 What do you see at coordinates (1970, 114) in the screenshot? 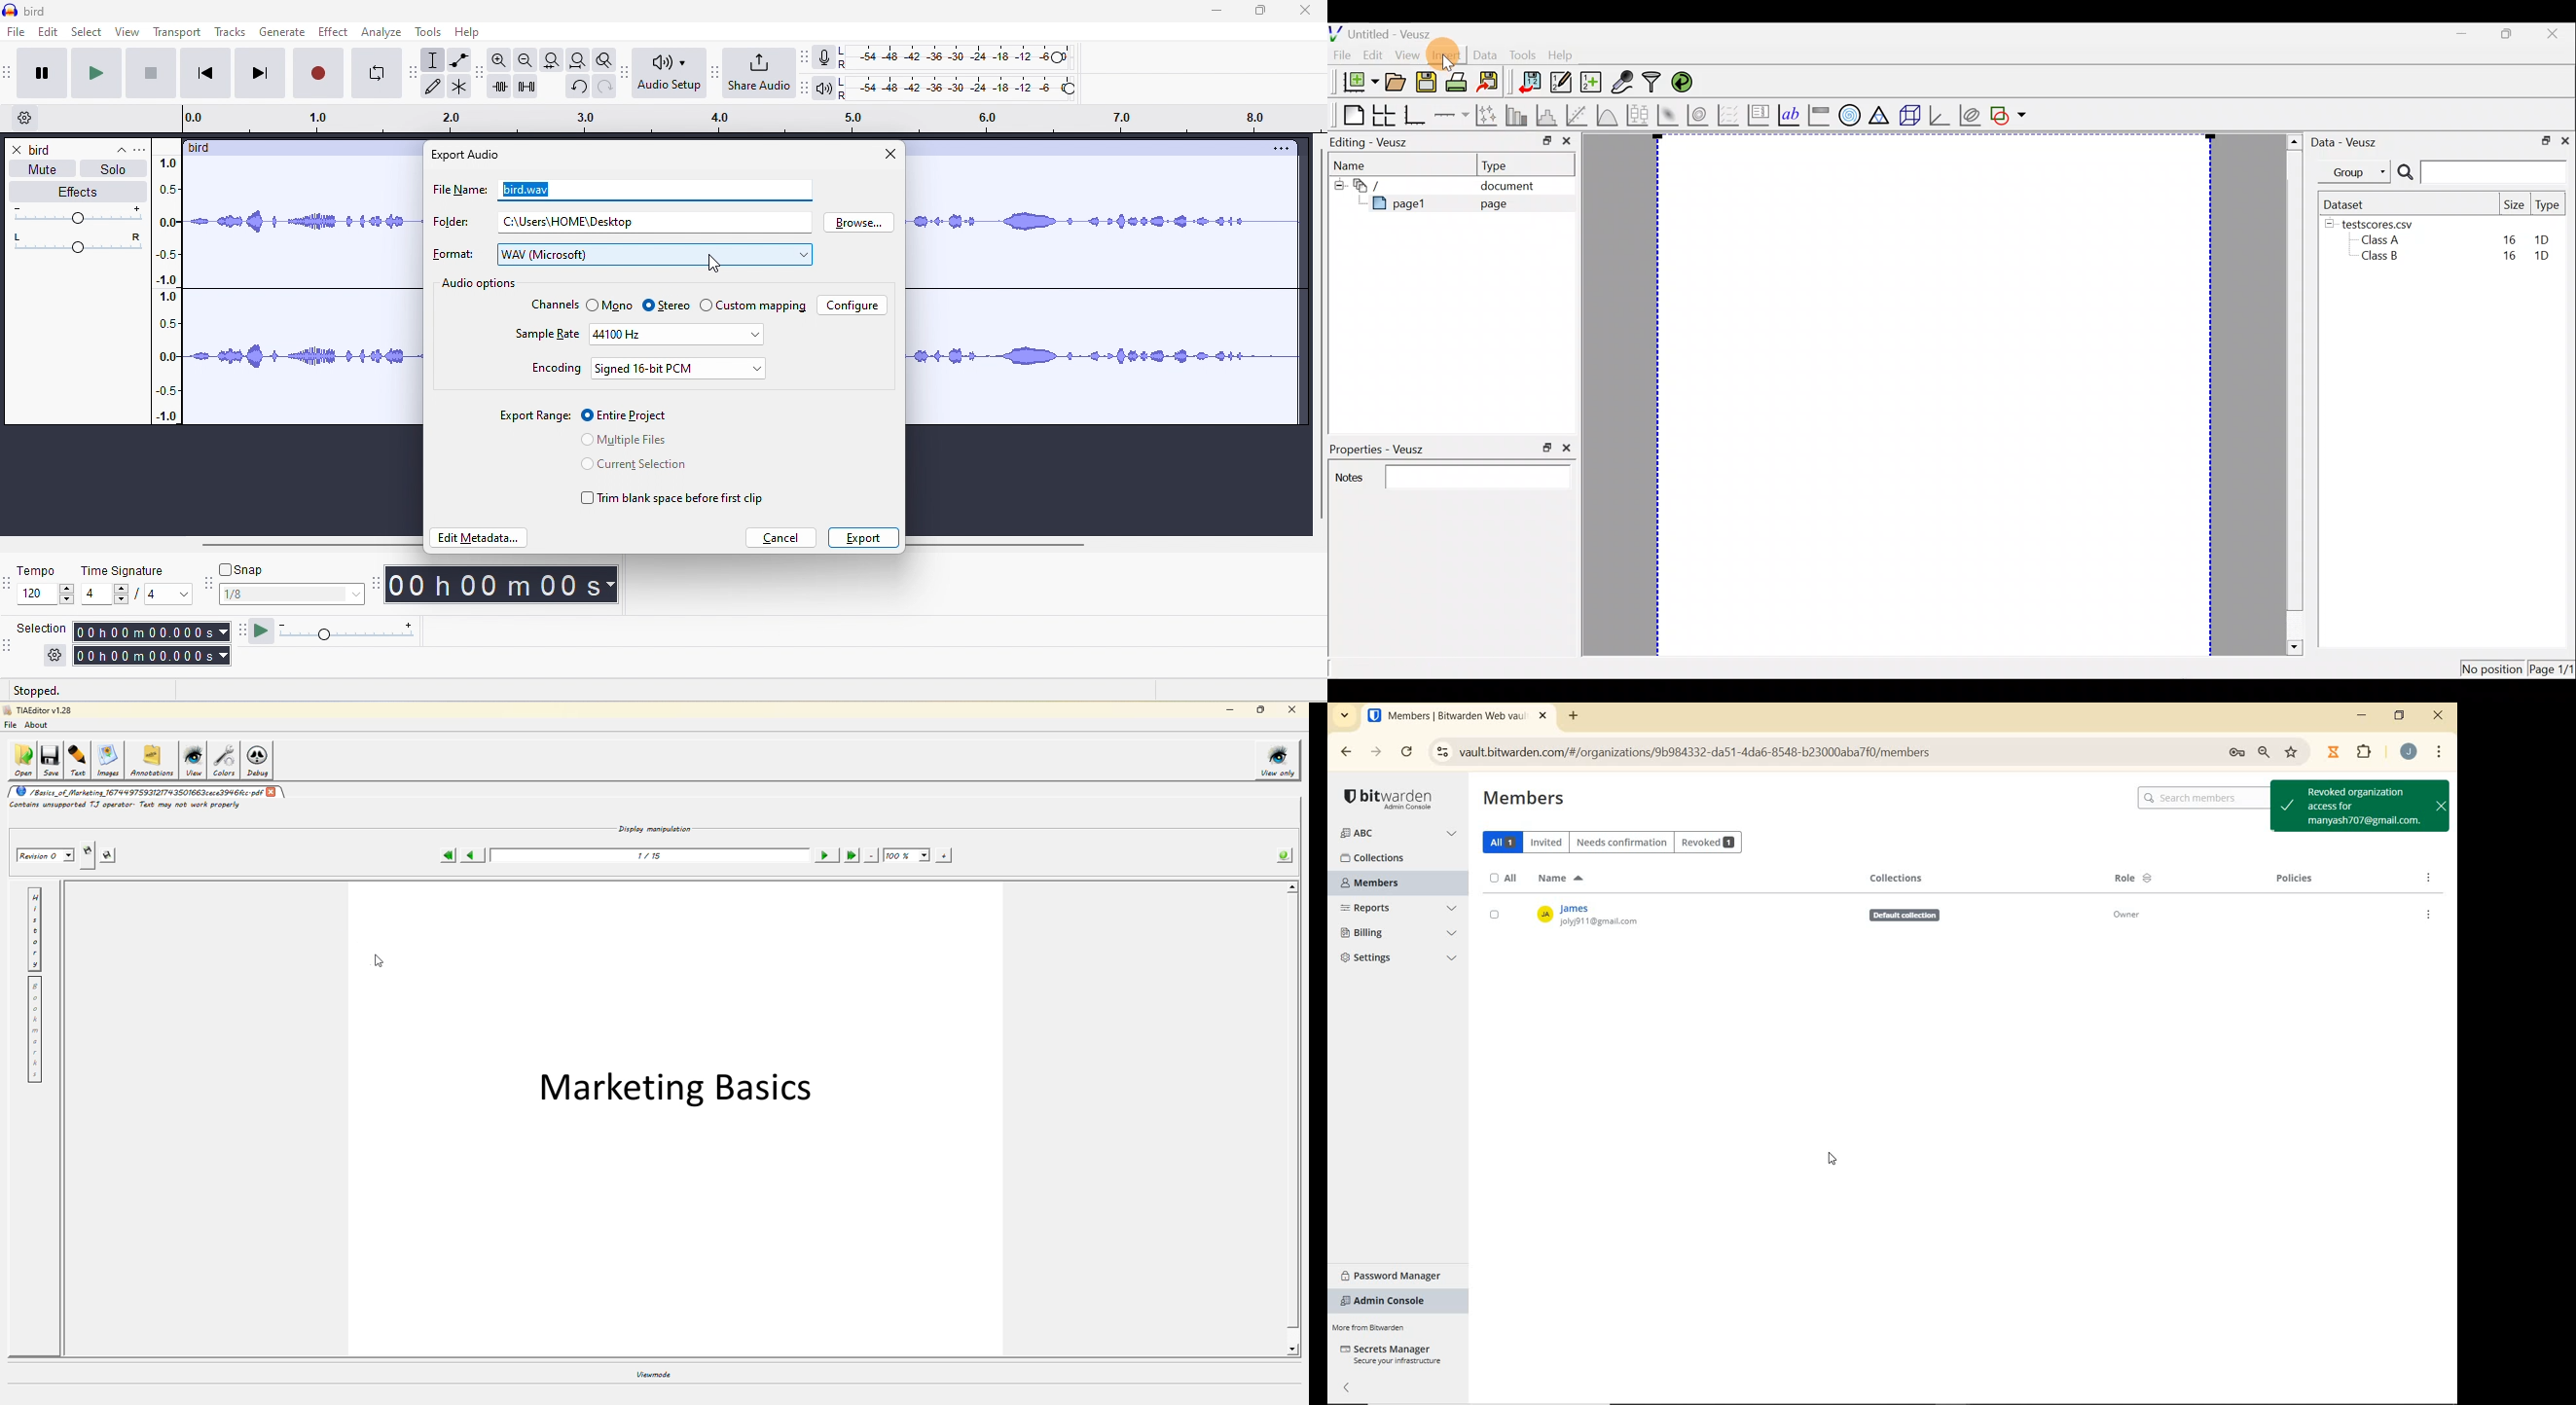
I see `Plot covariance ellipses` at bounding box center [1970, 114].